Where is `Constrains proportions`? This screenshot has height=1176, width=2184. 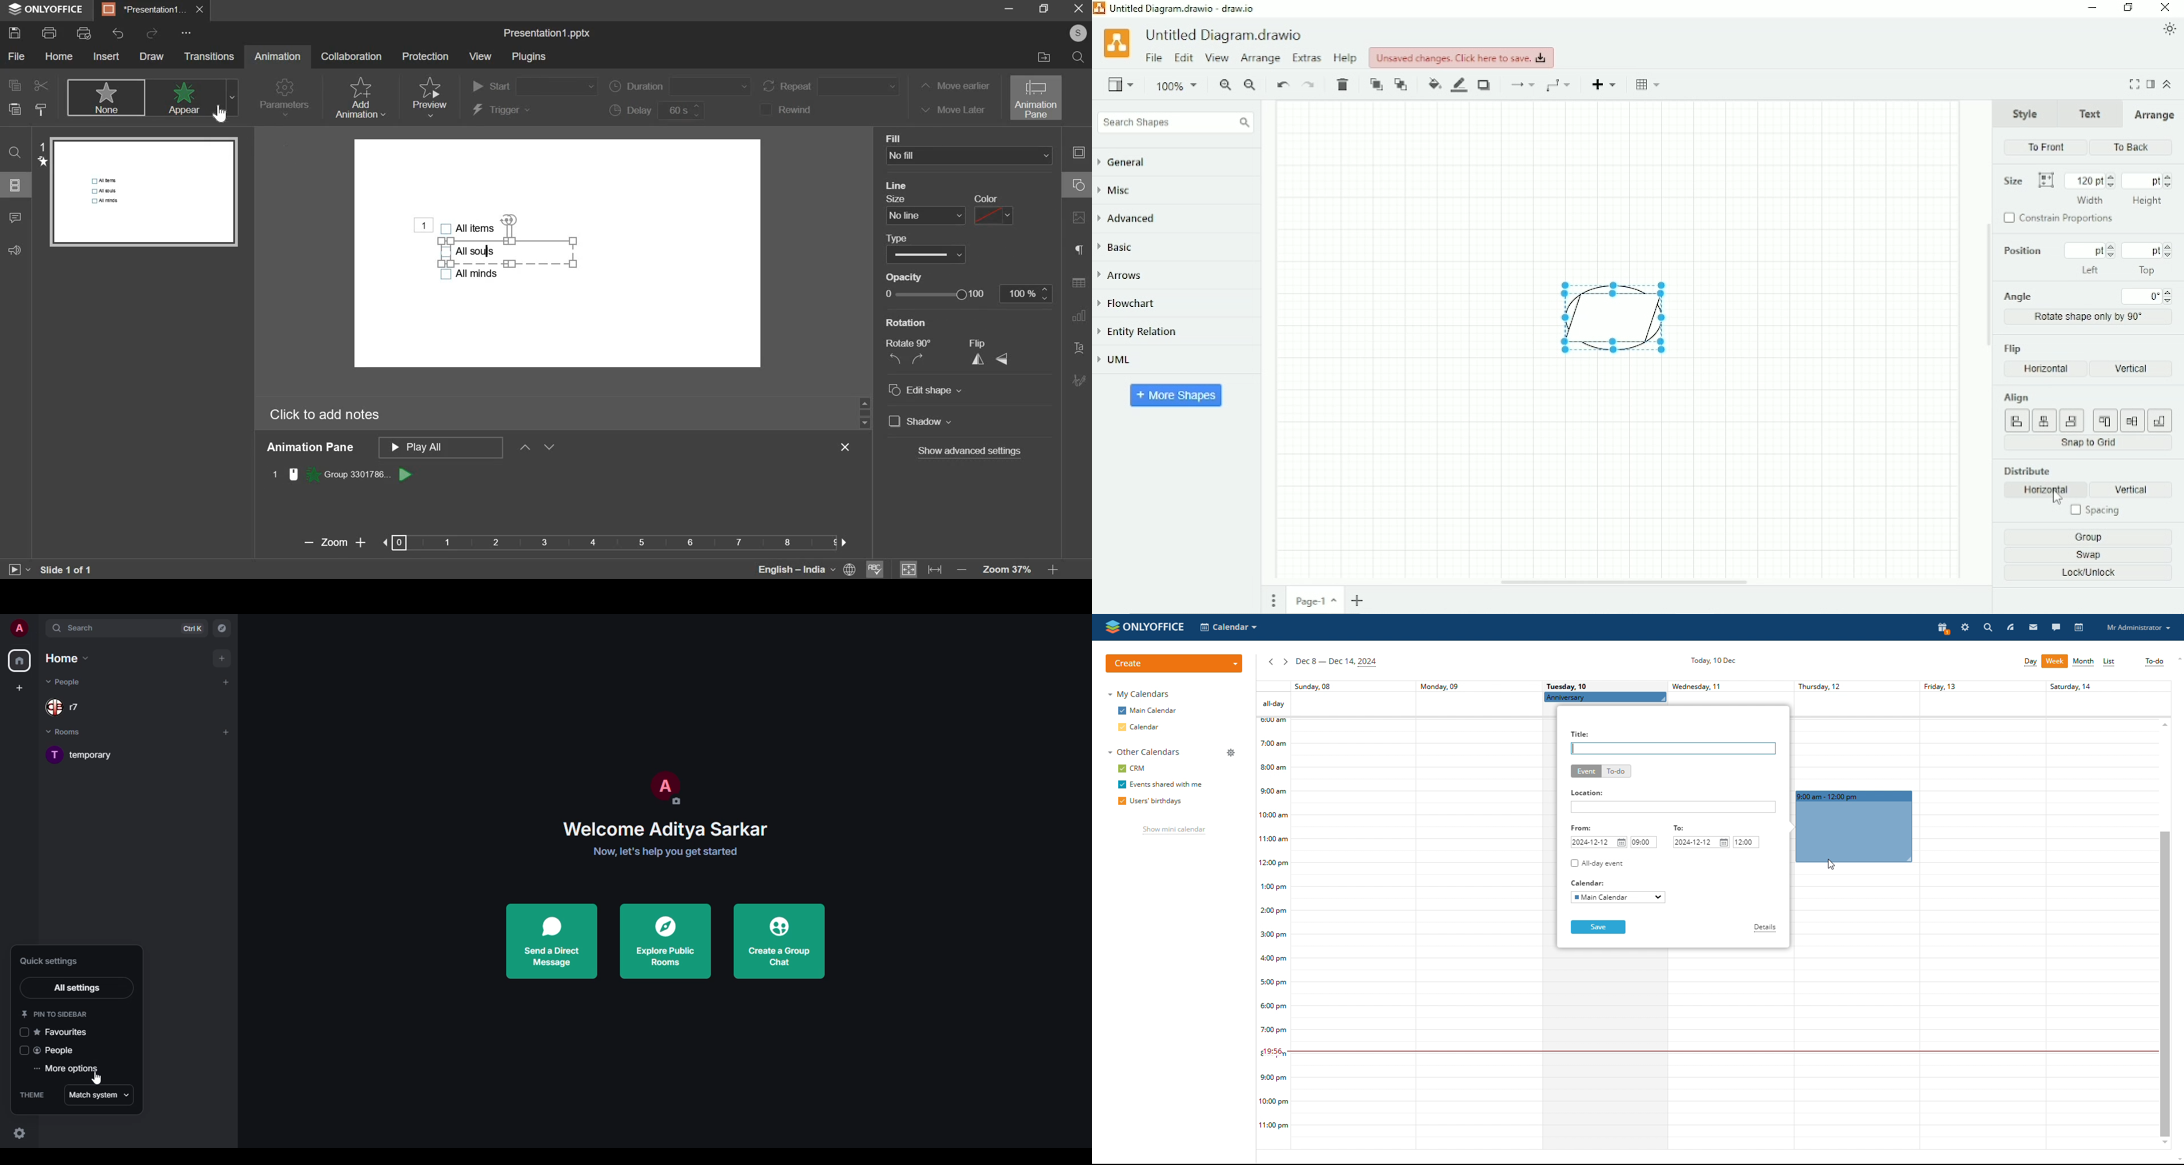 Constrains proportions is located at coordinates (2061, 220).